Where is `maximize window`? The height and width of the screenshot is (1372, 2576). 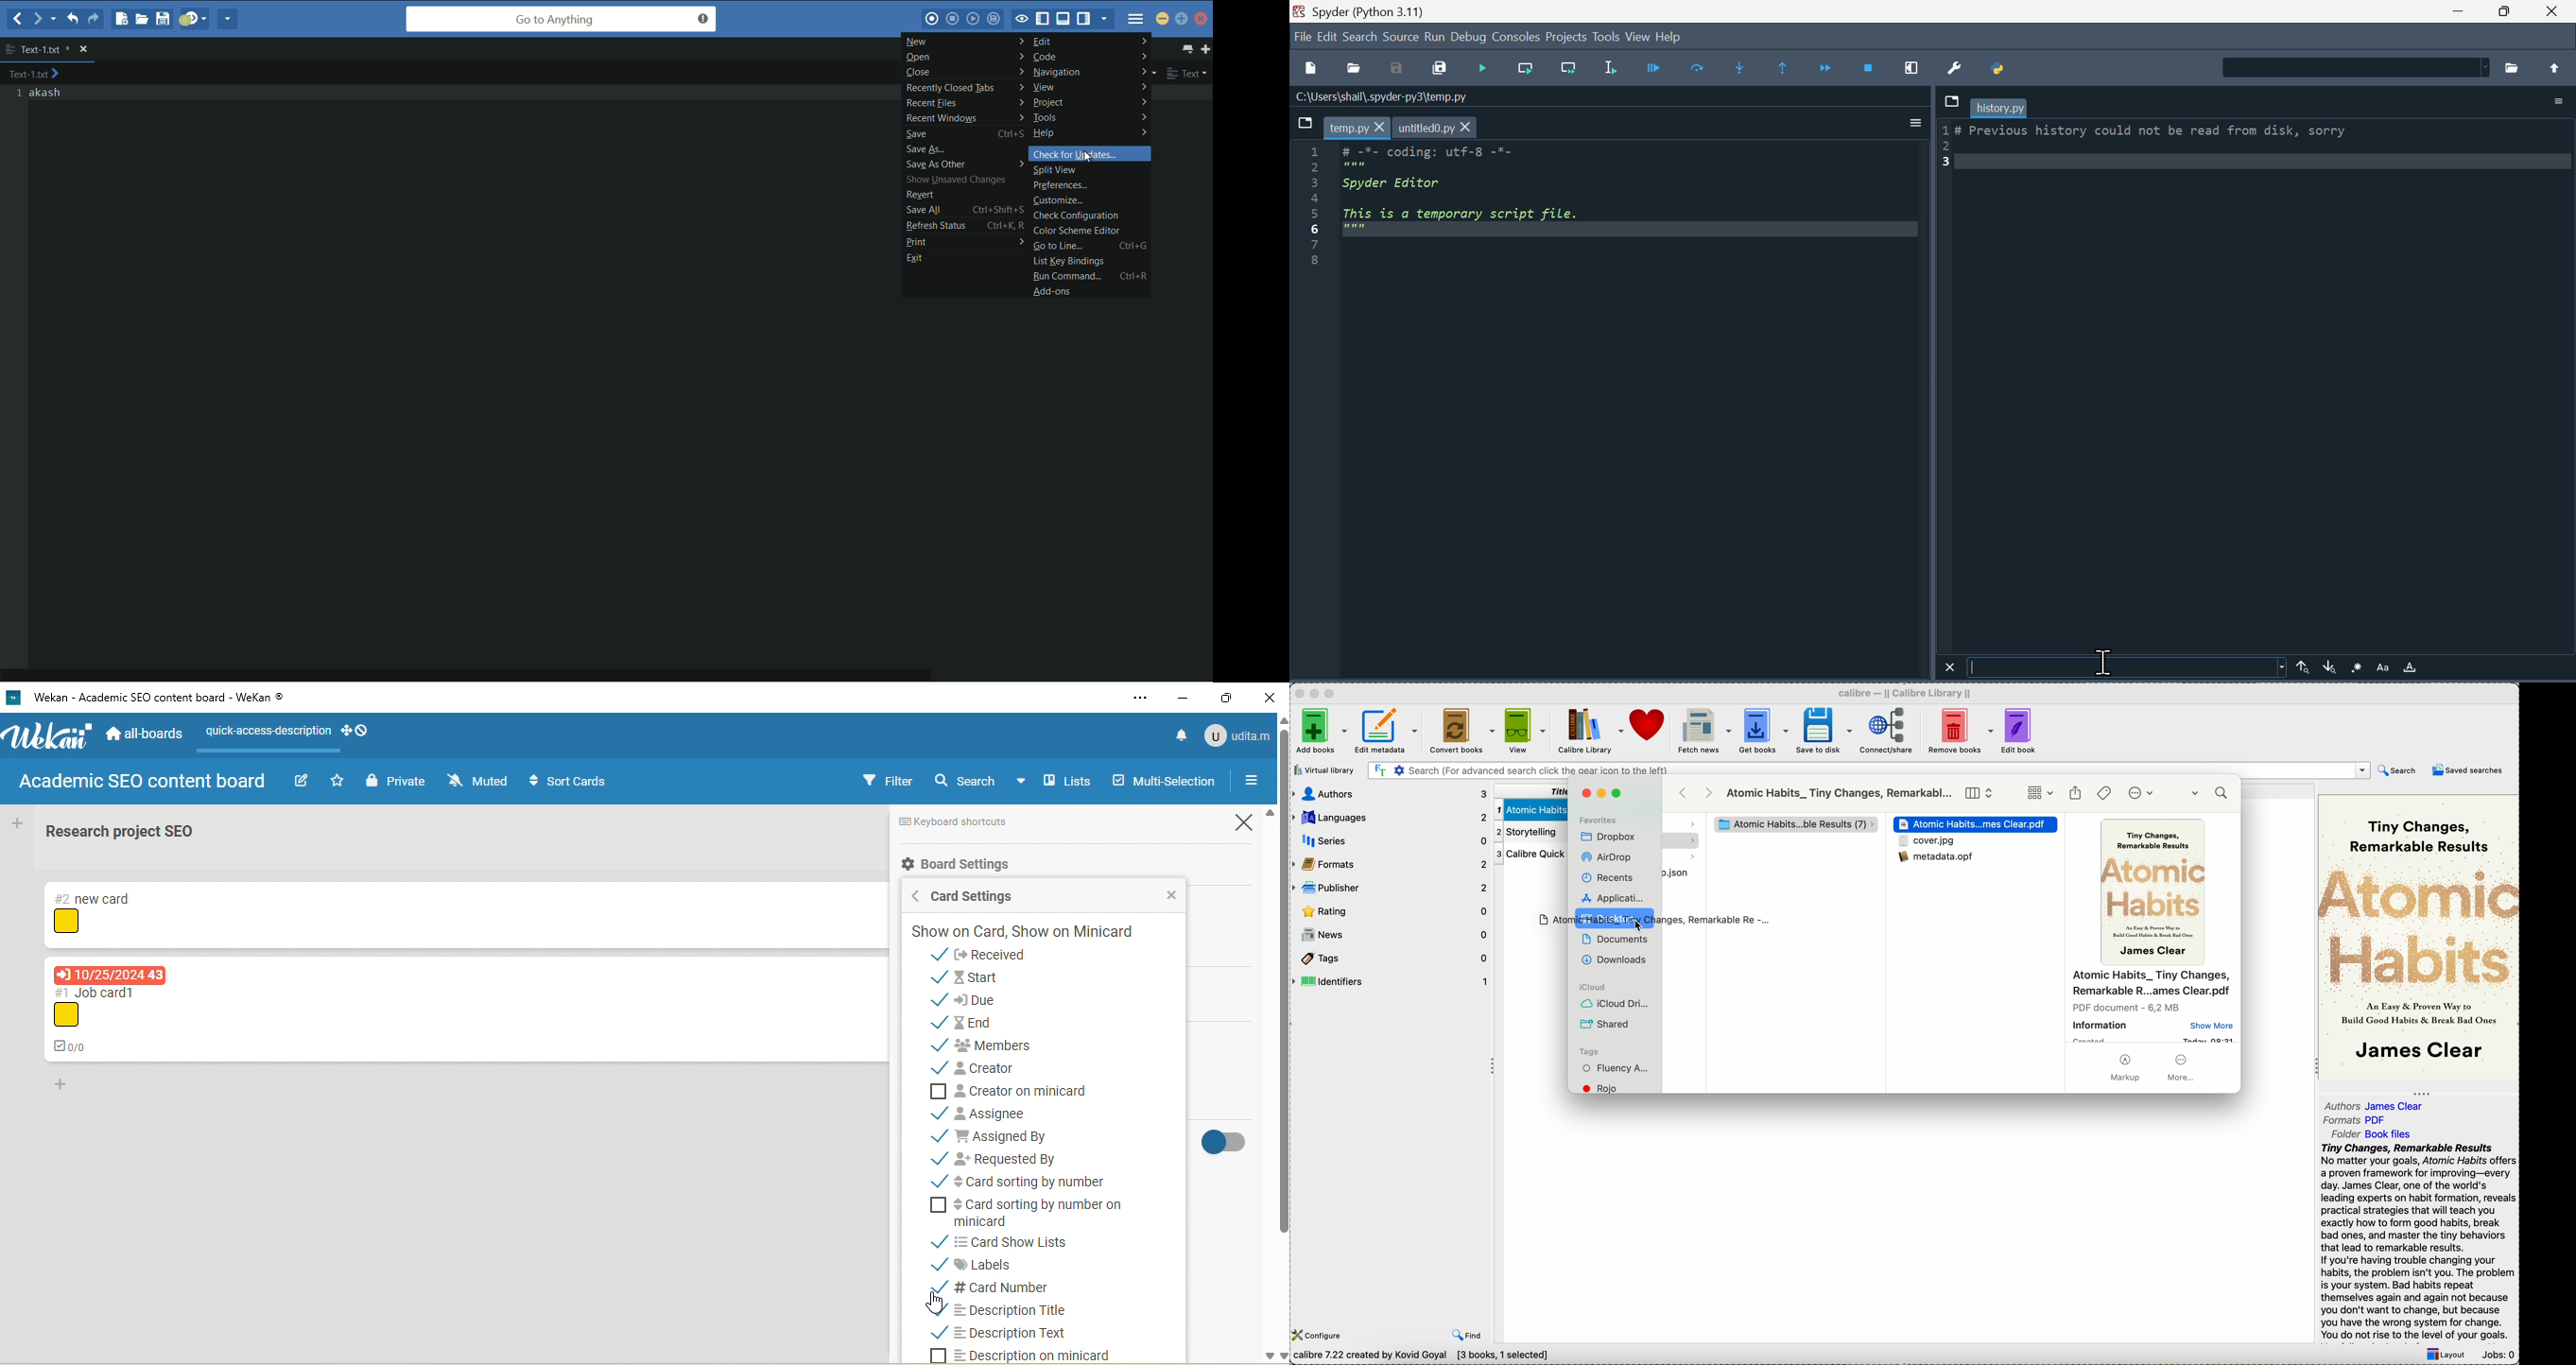 maximize window is located at coordinates (1619, 793).